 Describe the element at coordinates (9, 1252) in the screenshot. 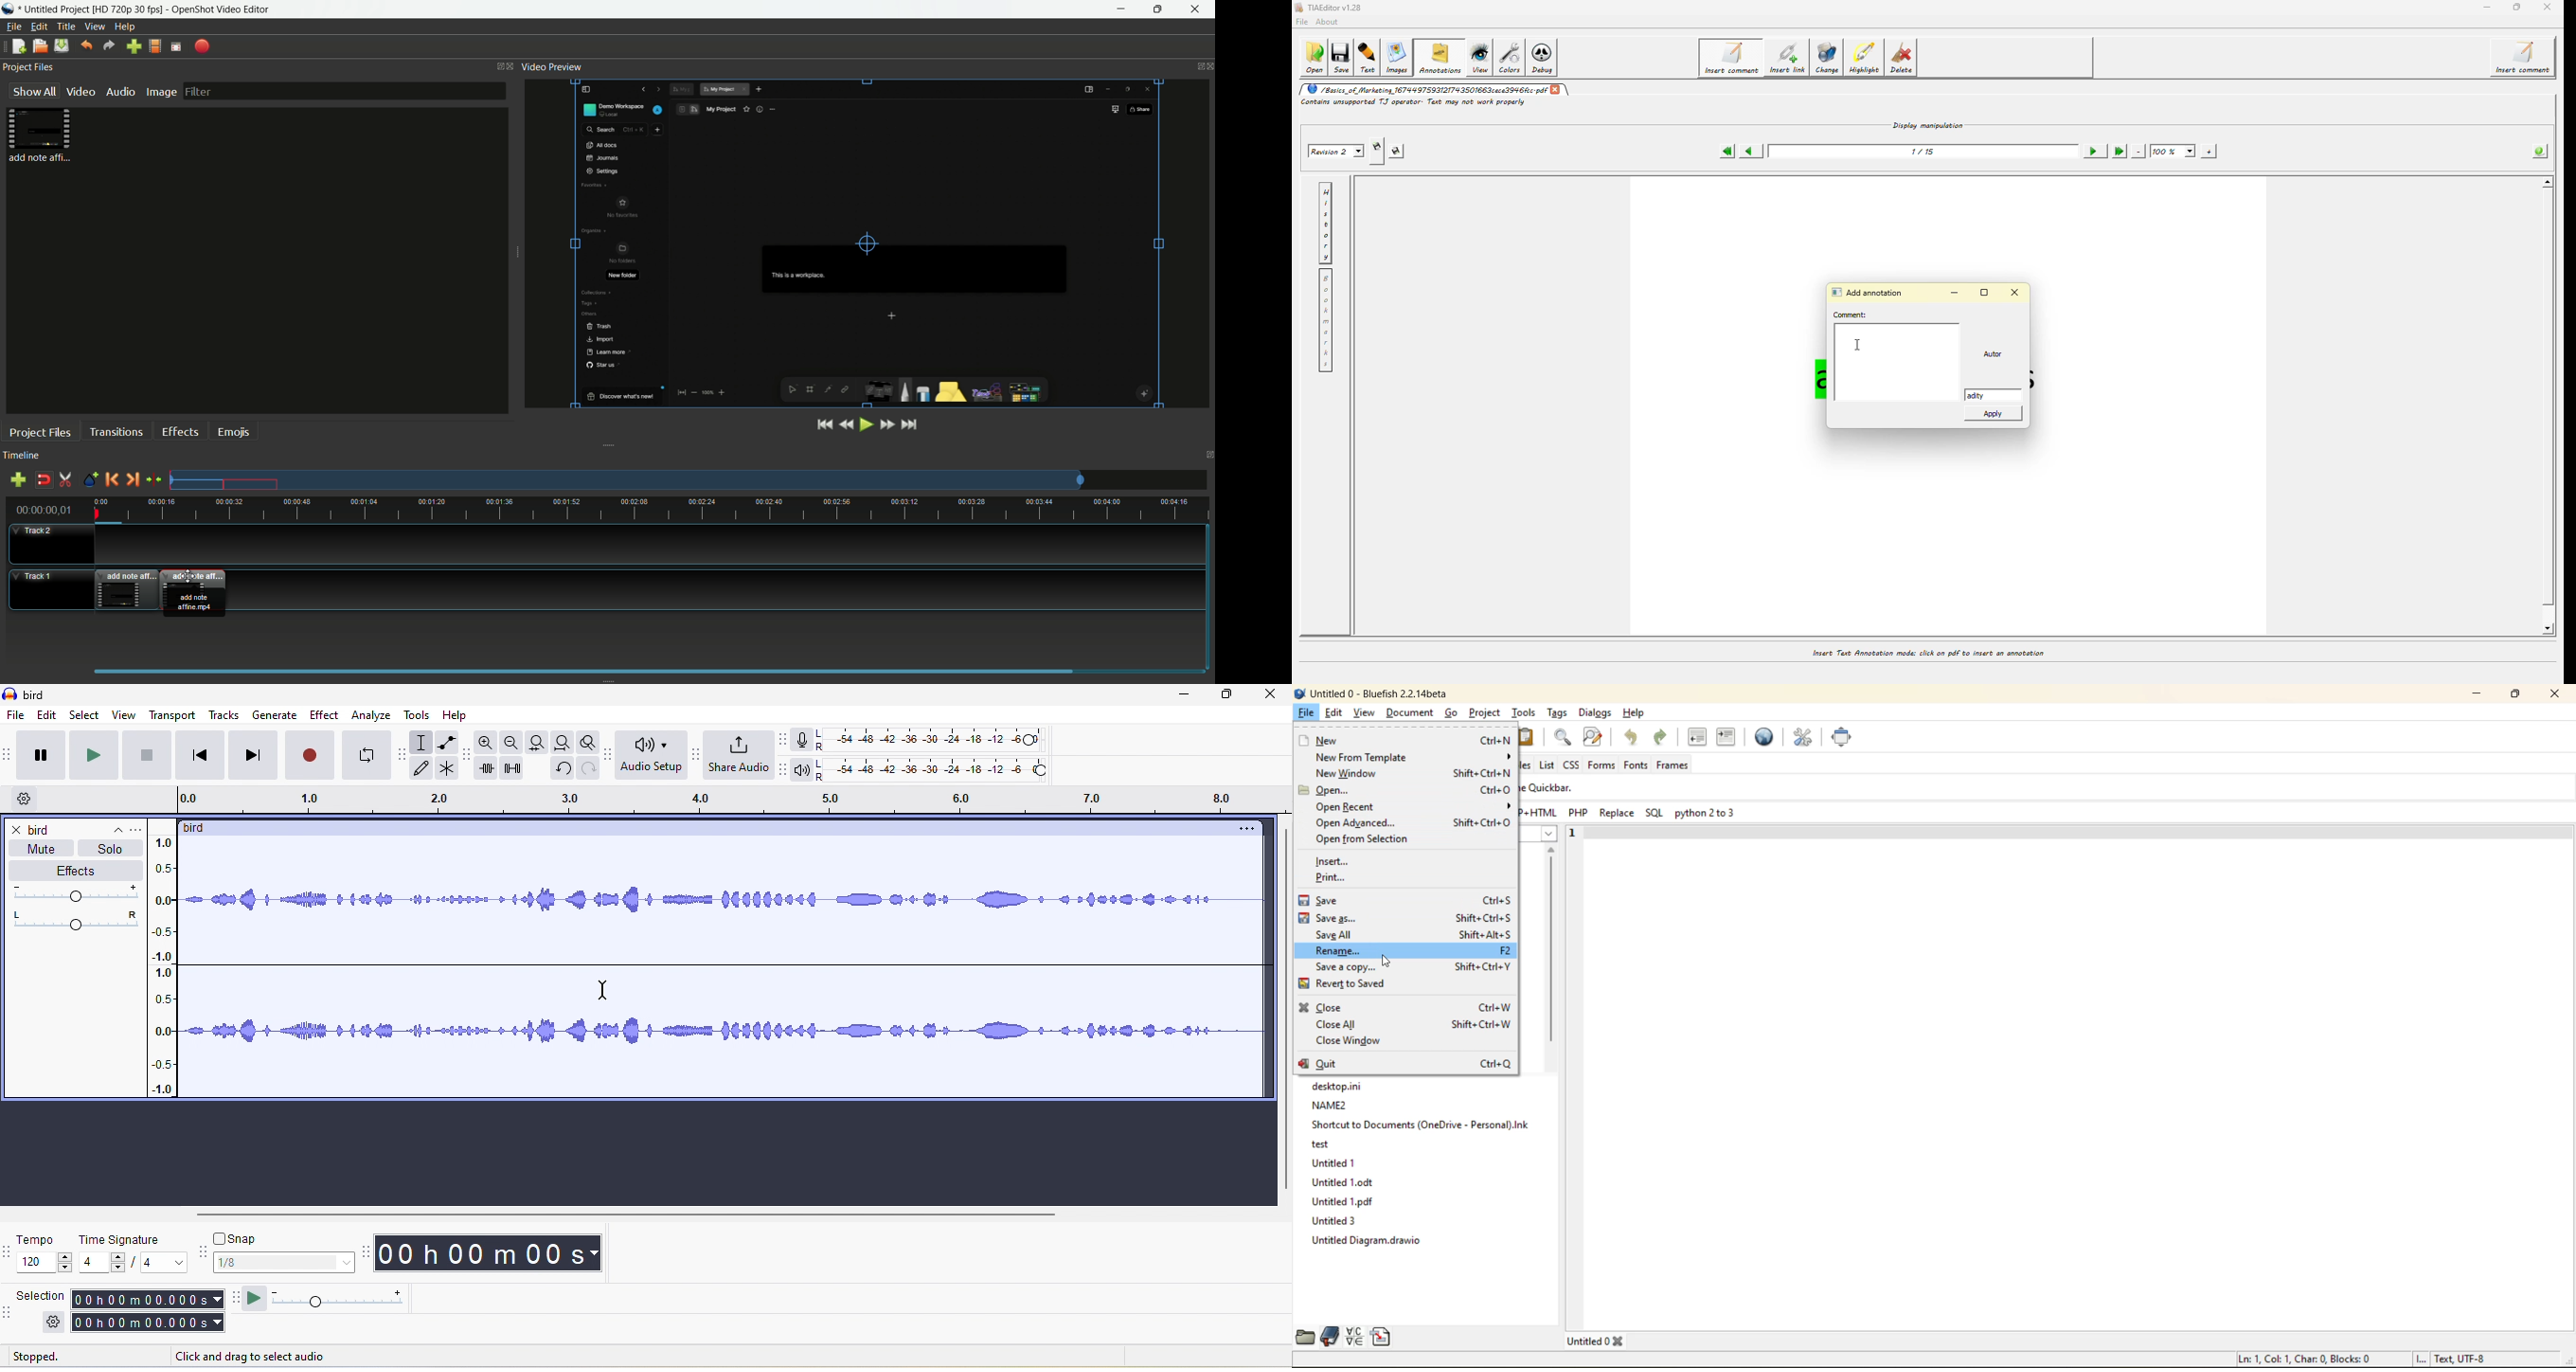

I see `audacity time signature toolbar` at that location.